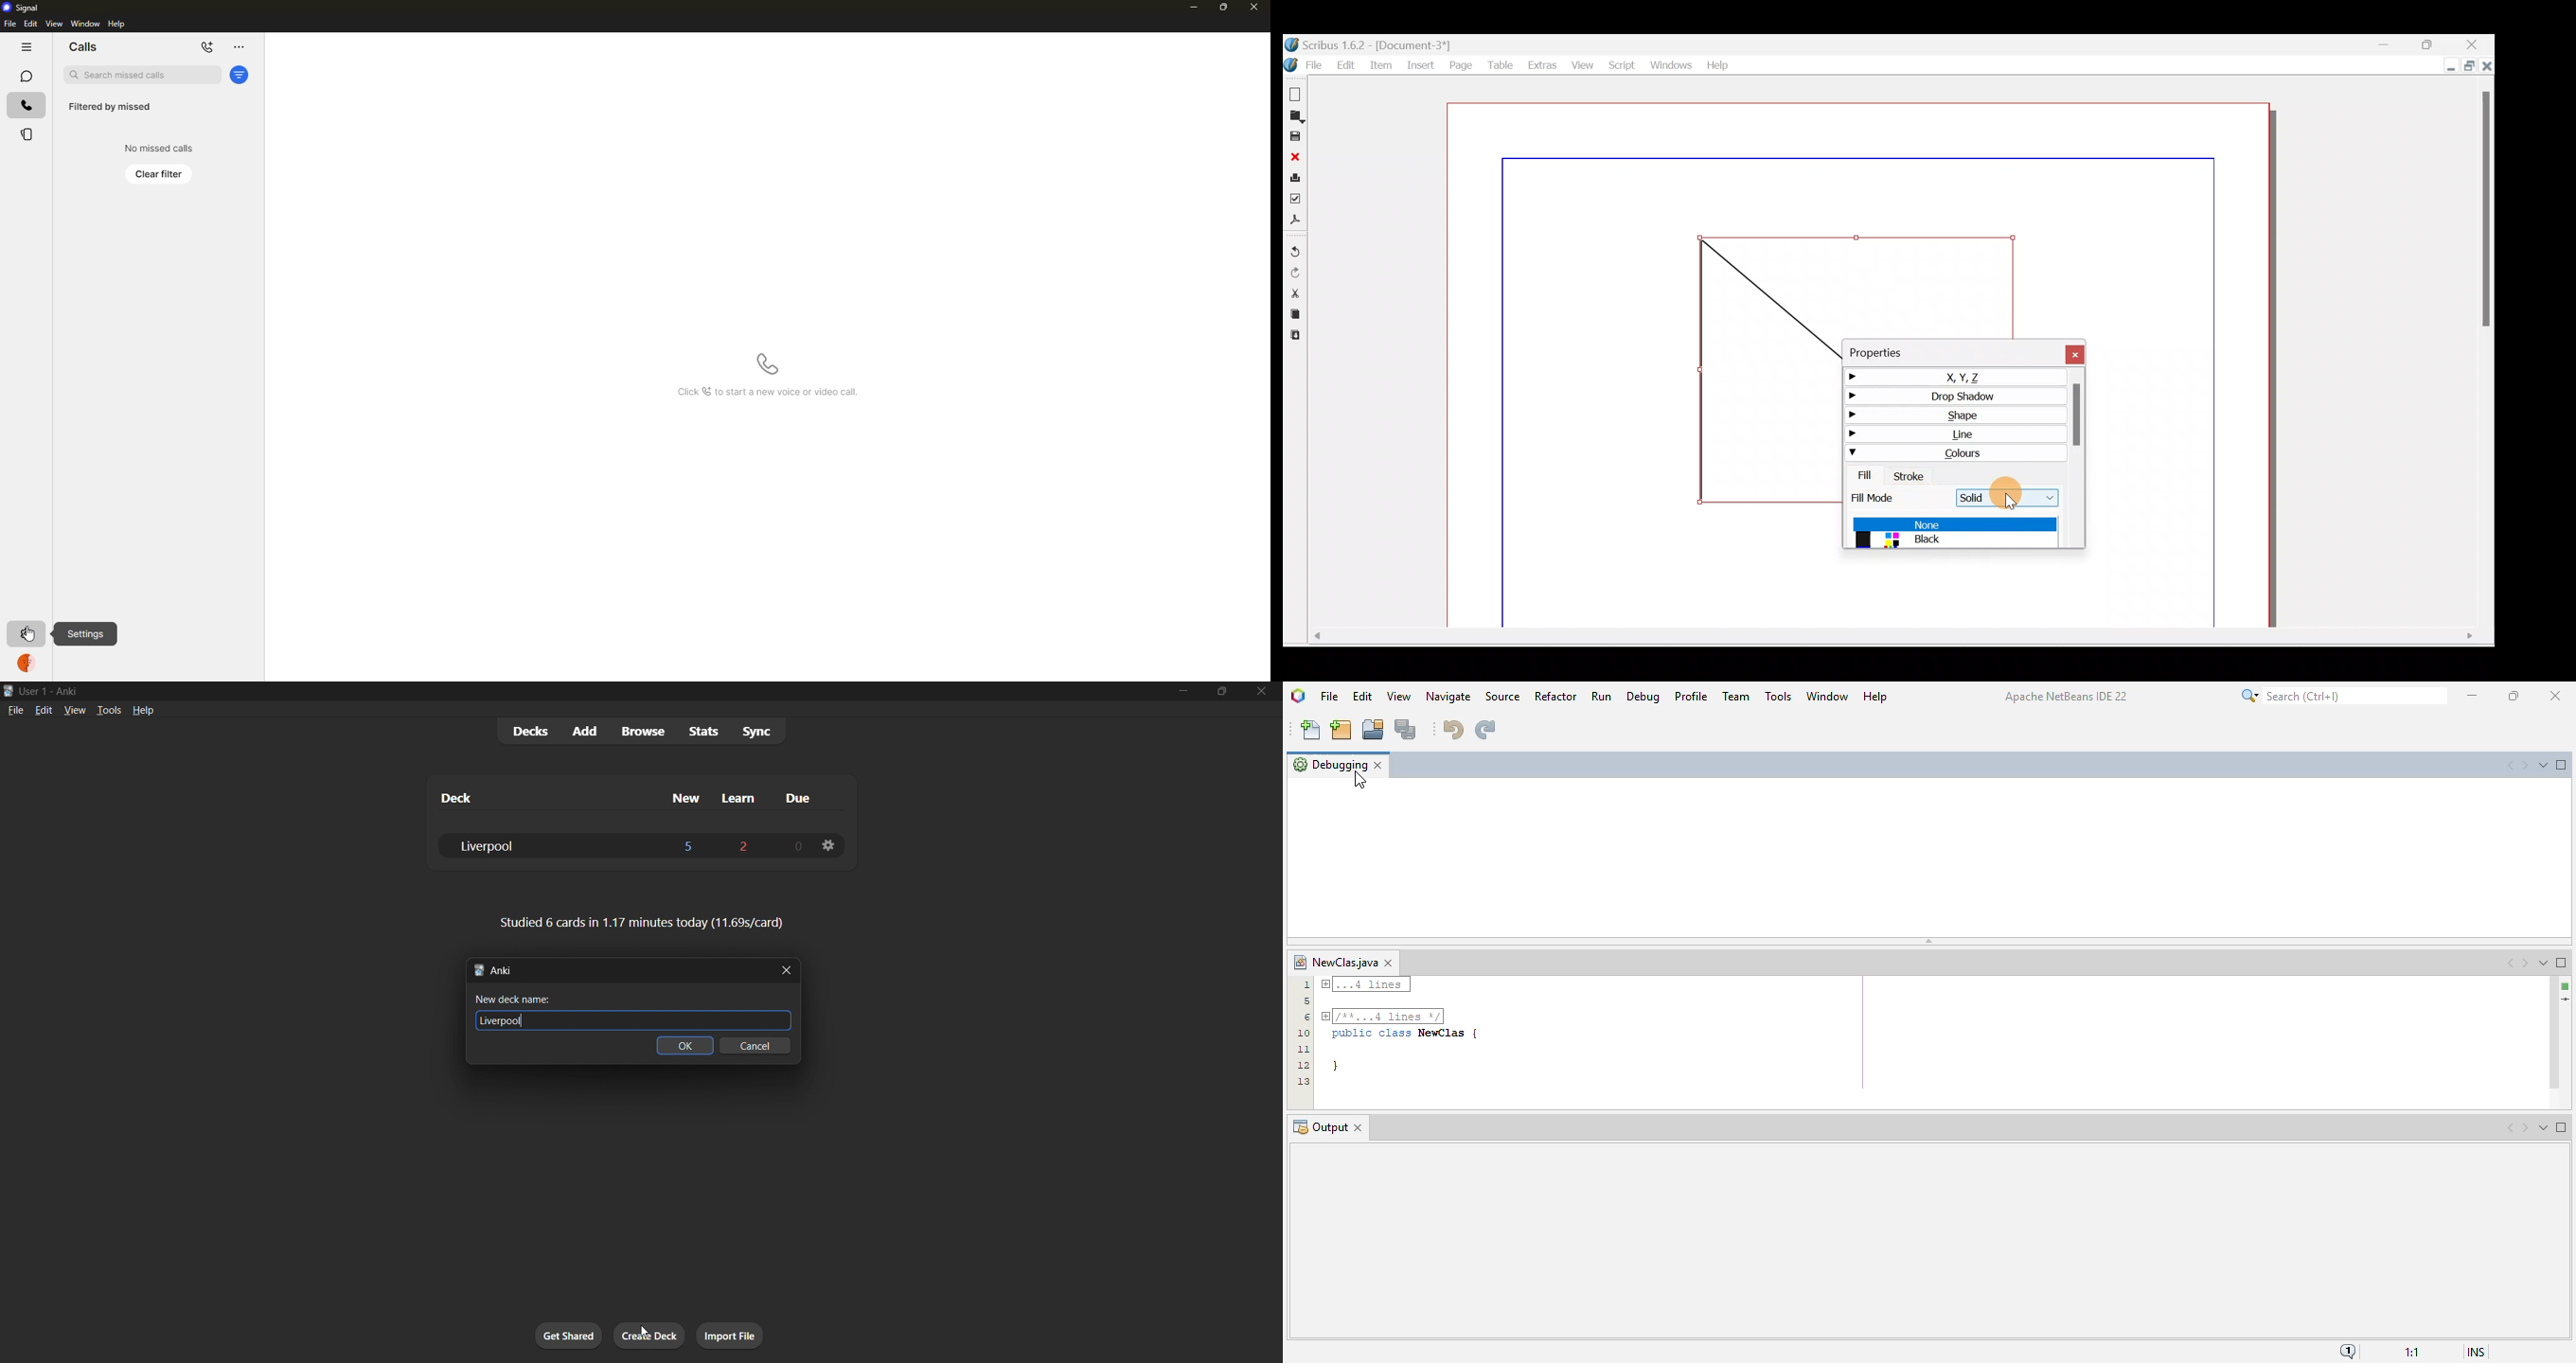  What do you see at coordinates (1381, 68) in the screenshot?
I see `Item` at bounding box center [1381, 68].